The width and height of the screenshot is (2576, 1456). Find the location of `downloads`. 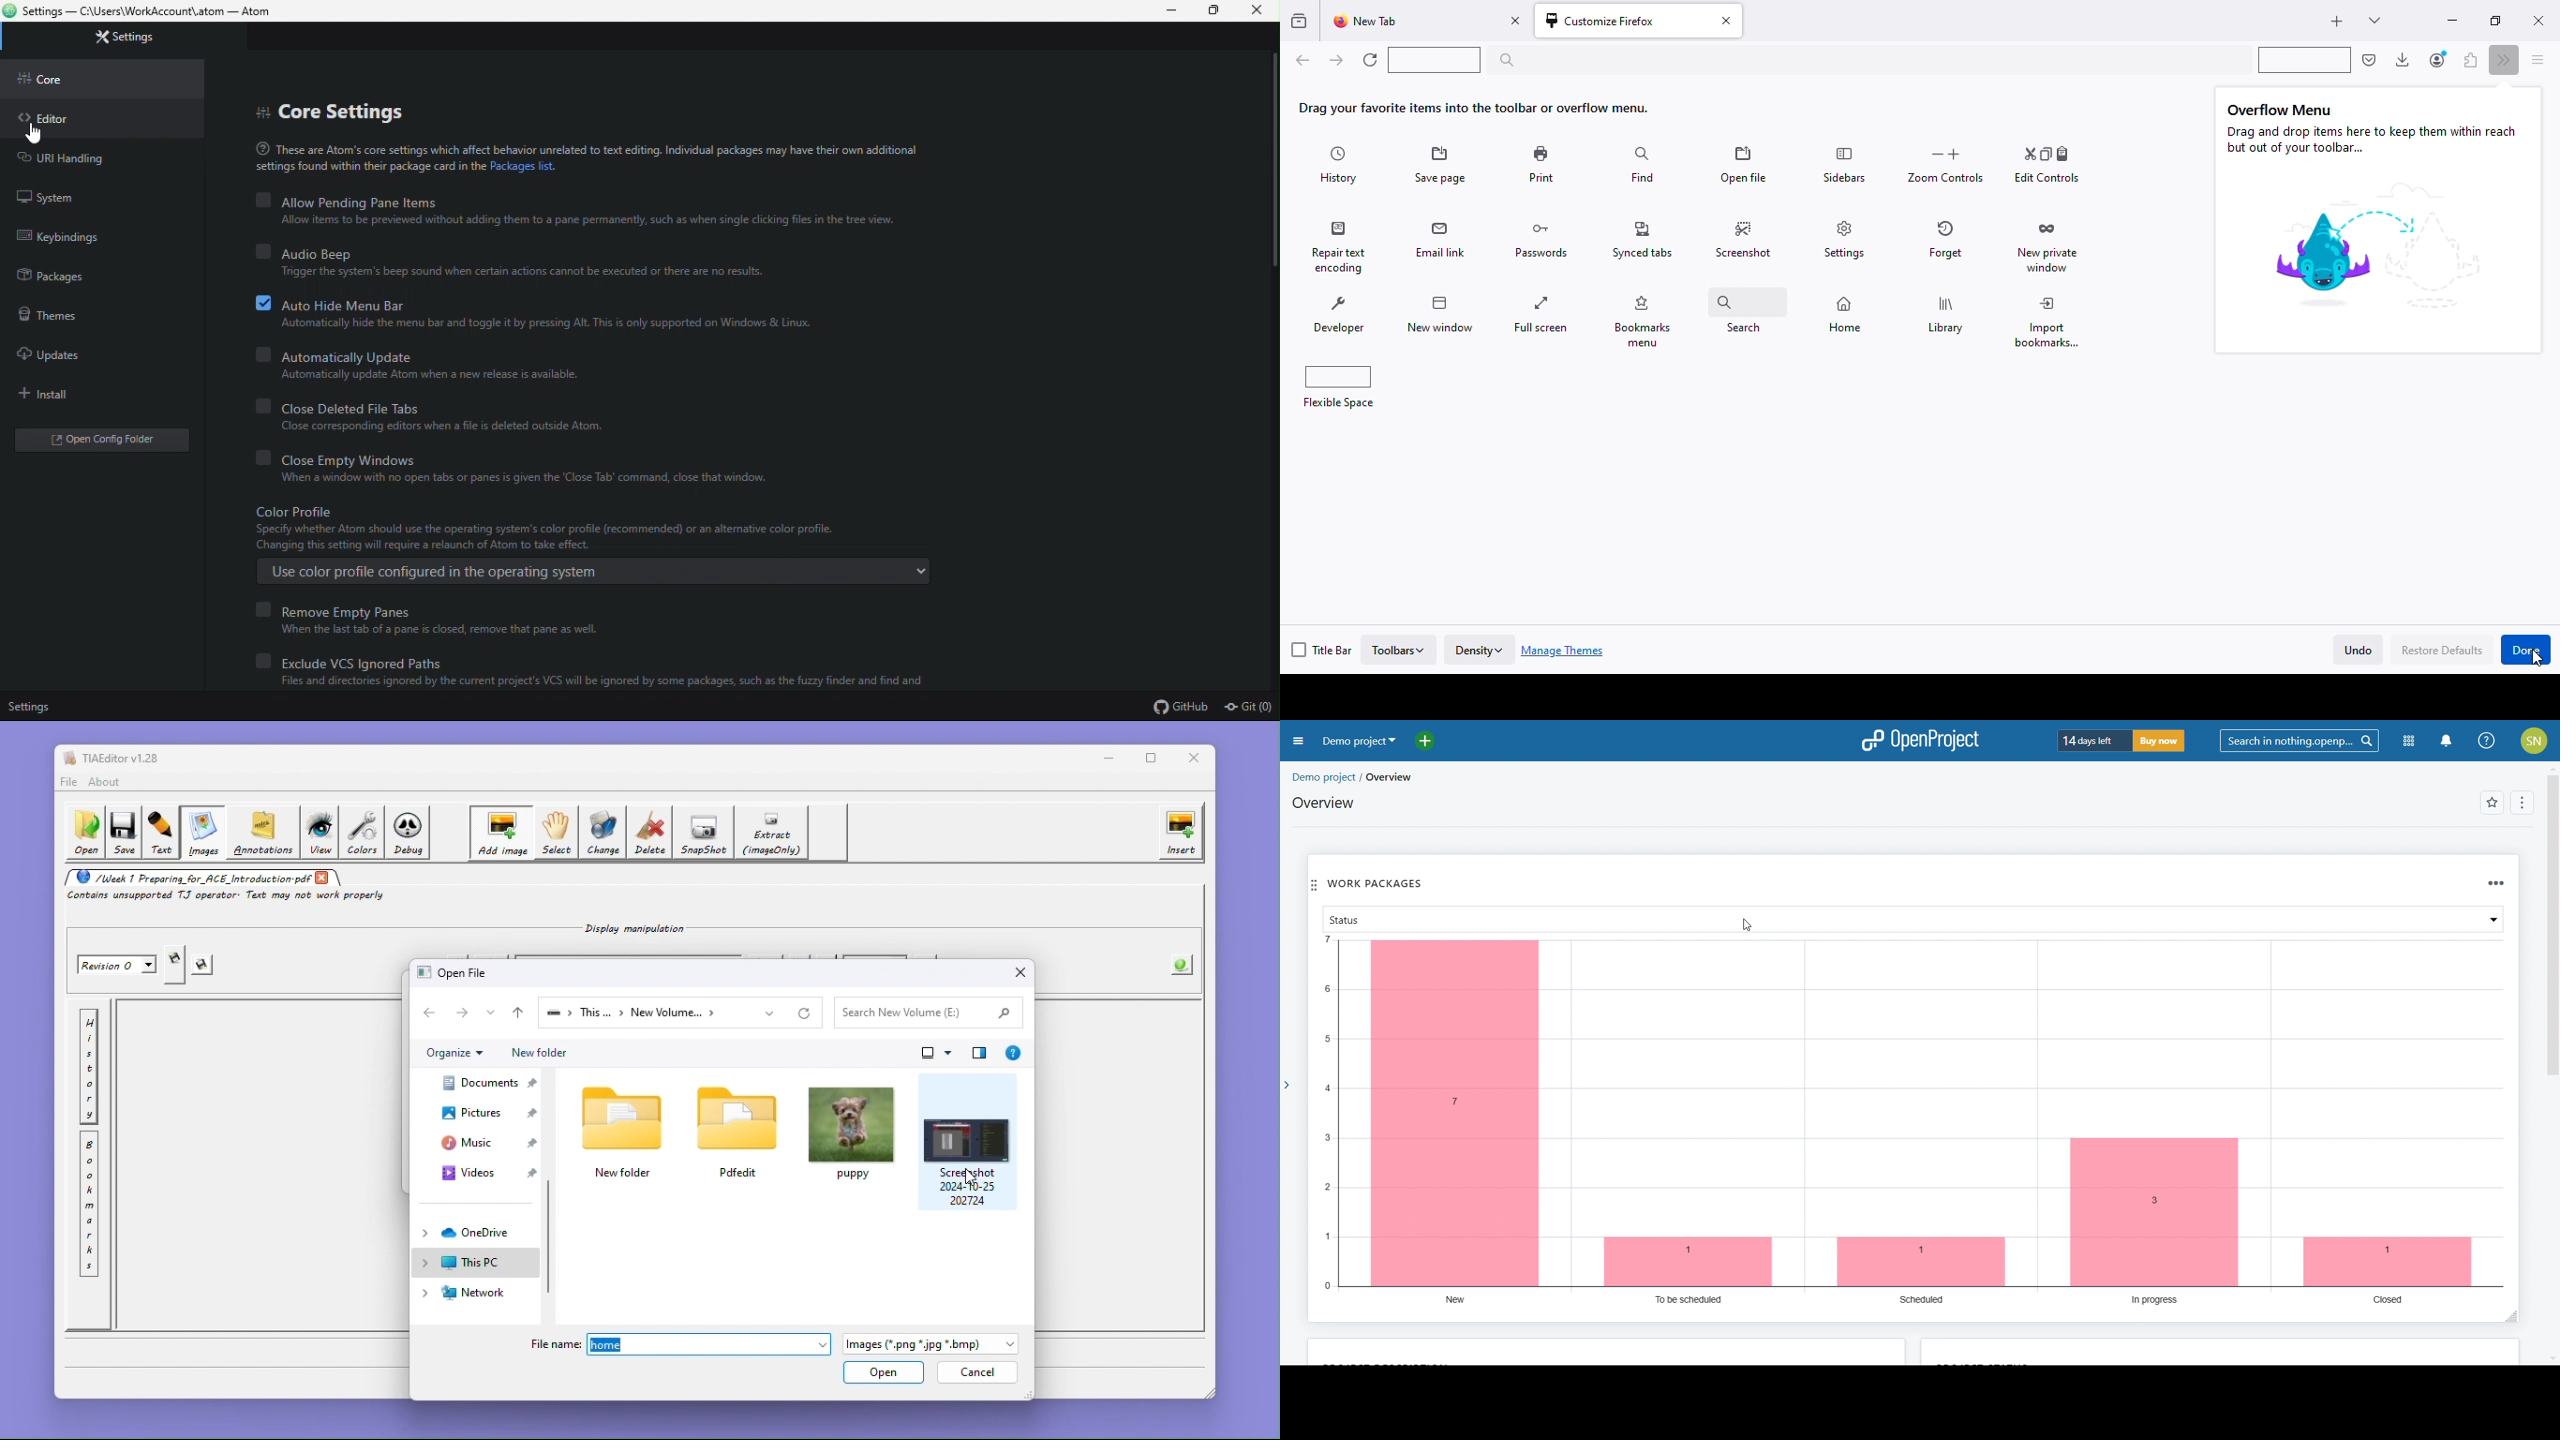

downloads is located at coordinates (2403, 60).